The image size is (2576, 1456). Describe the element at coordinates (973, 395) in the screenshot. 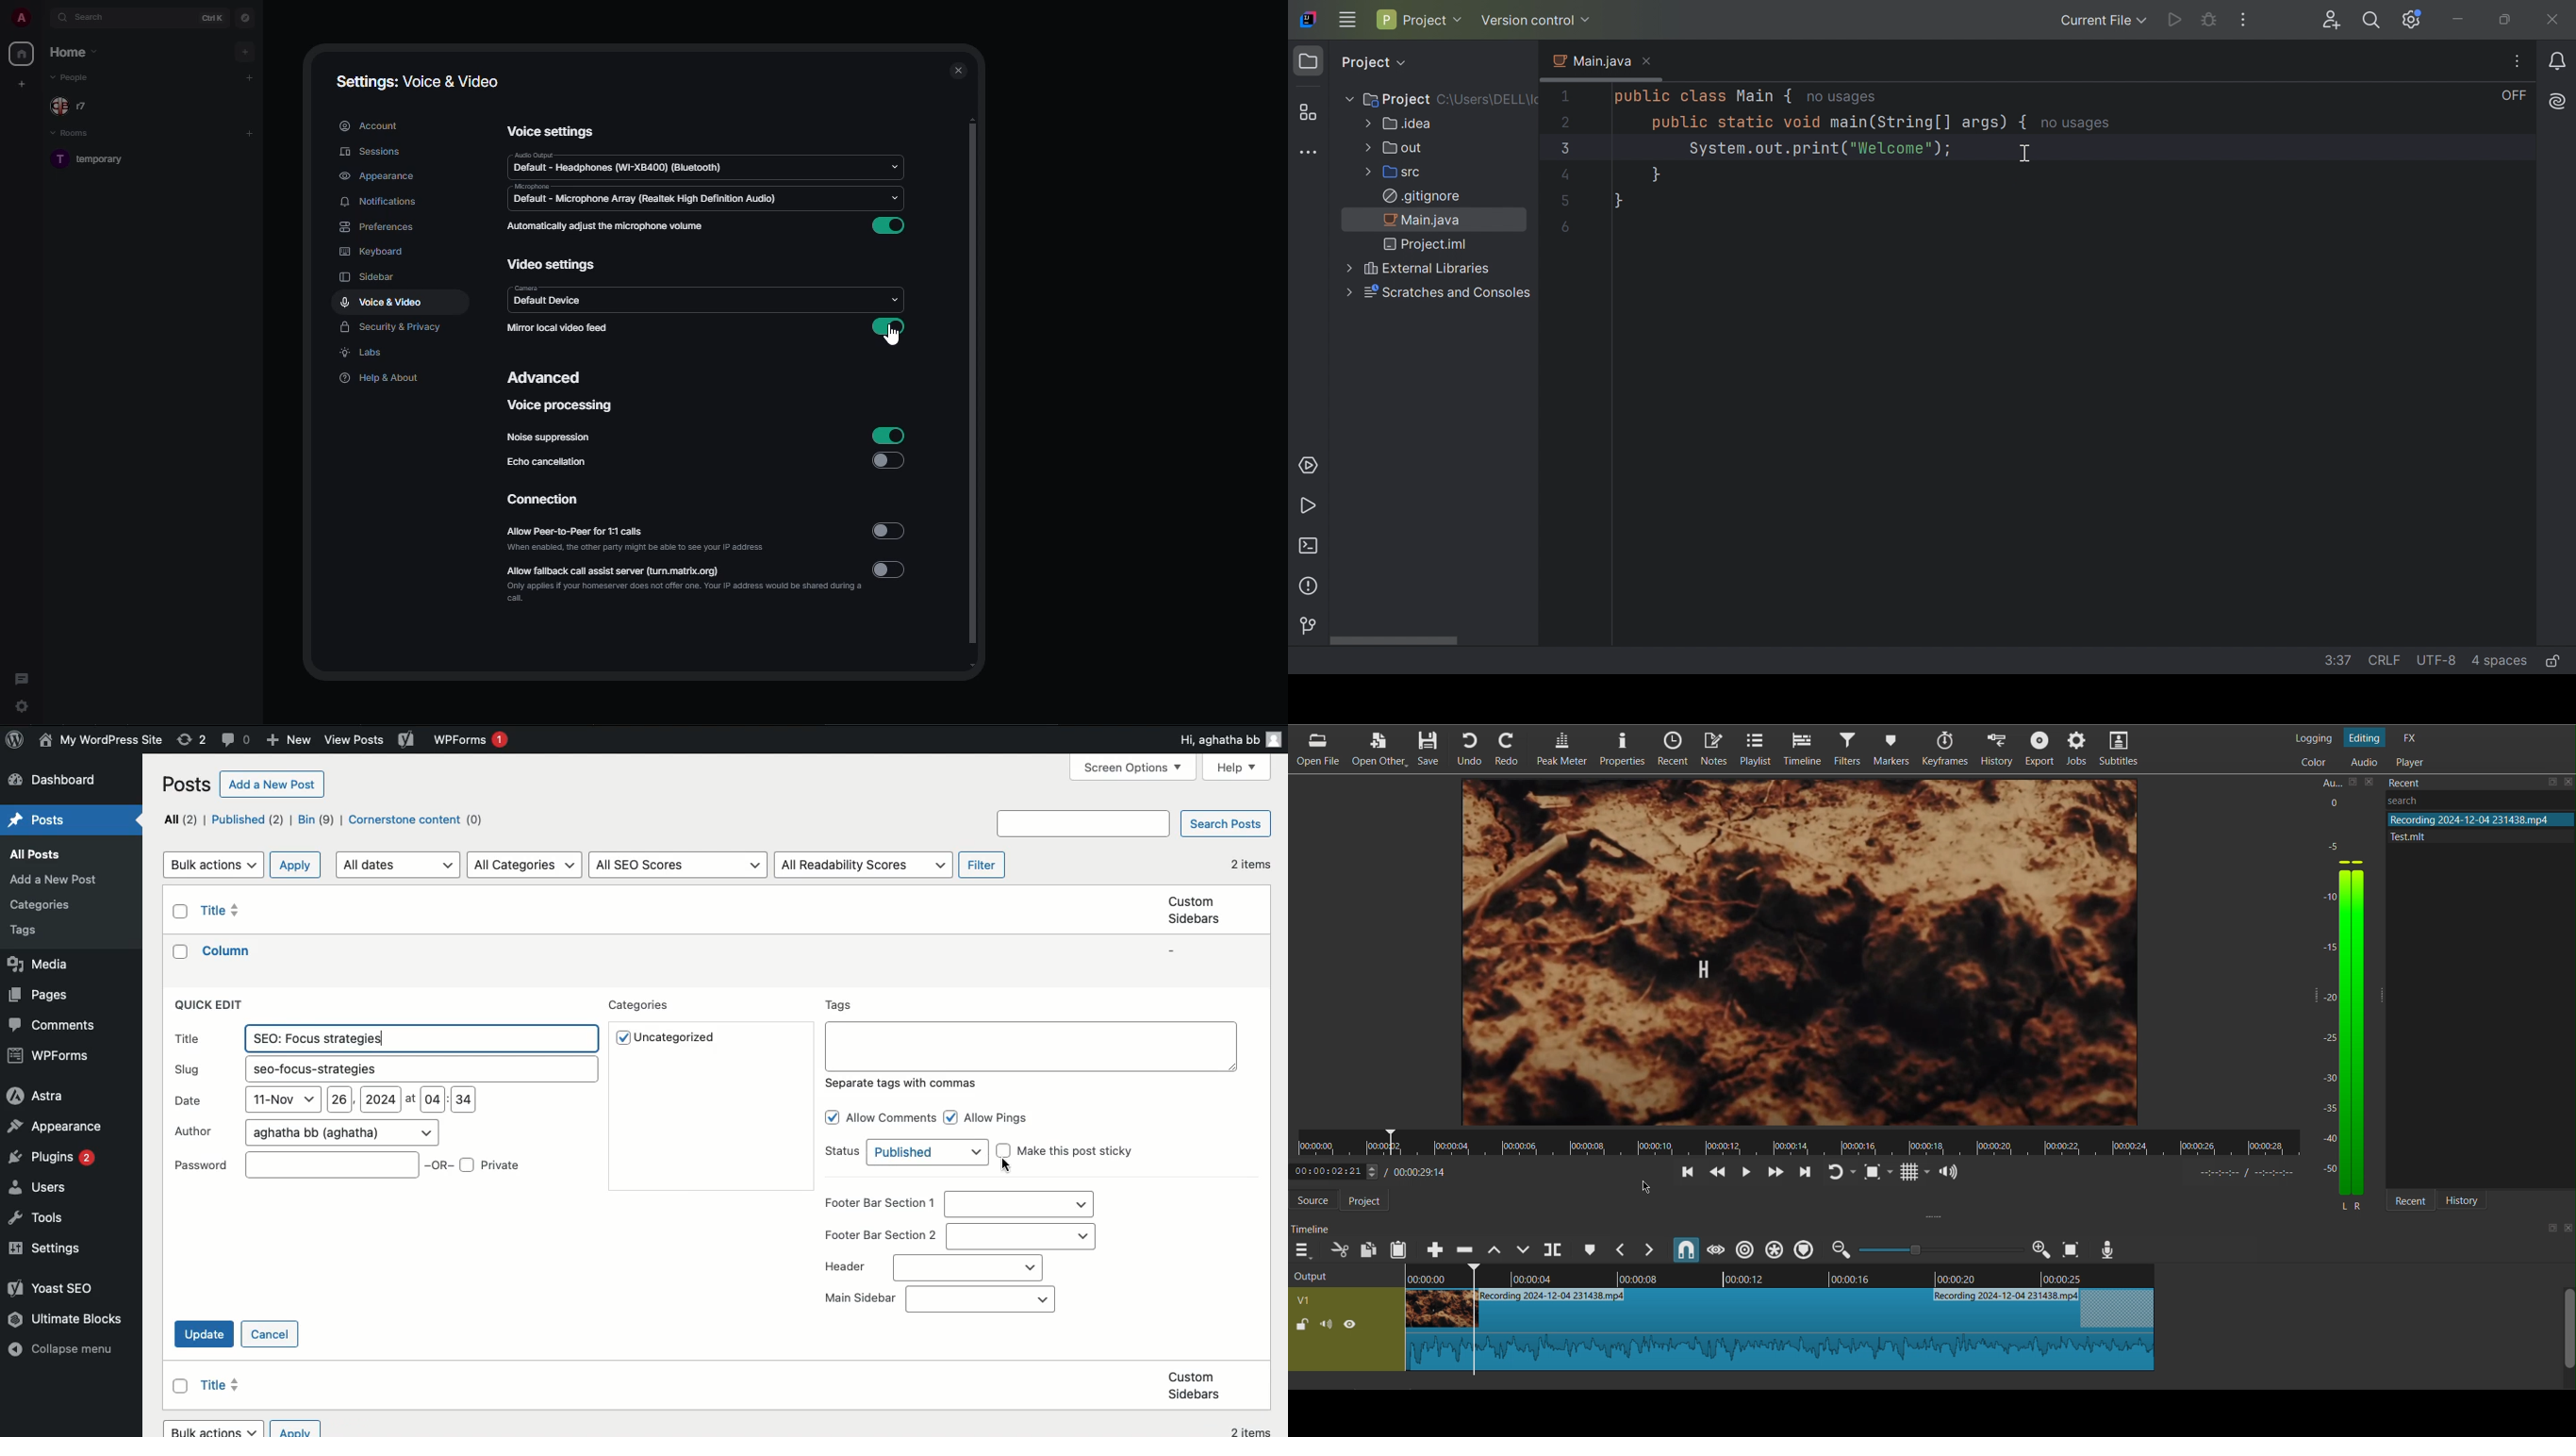

I see `scroll bar` at that location.